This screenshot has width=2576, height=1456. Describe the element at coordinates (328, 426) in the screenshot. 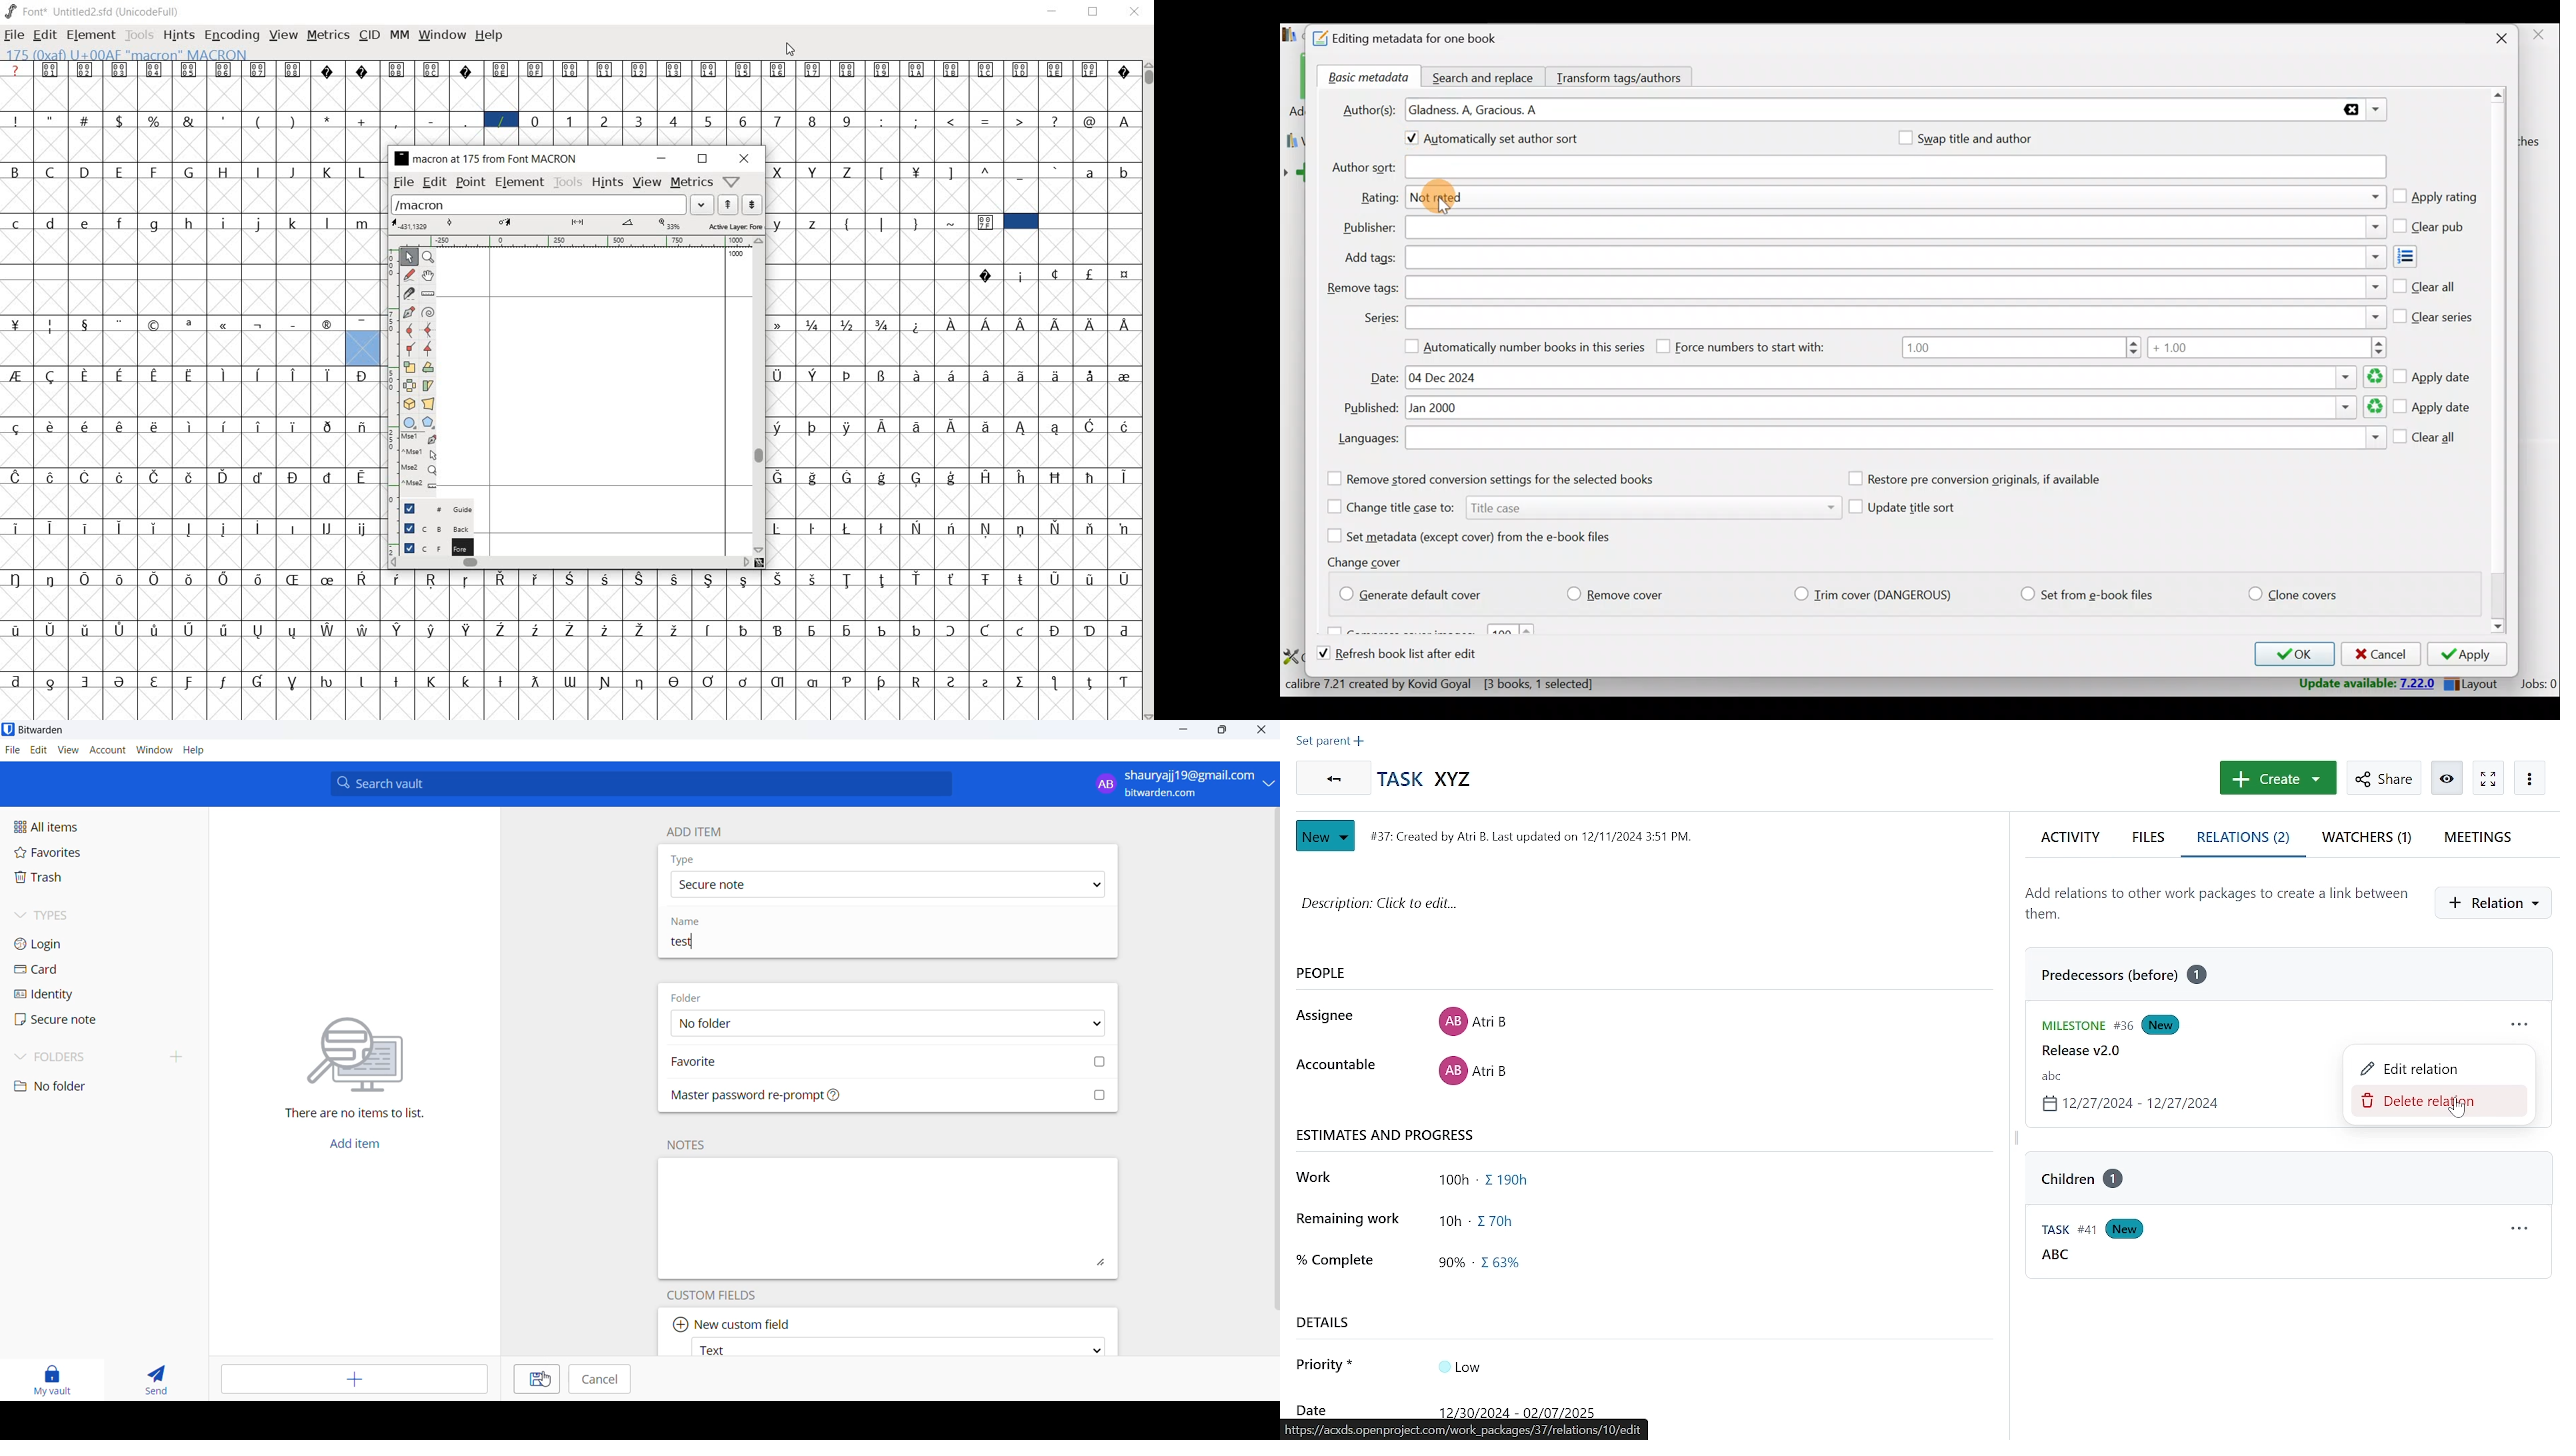

I see `Symbol` at that location.